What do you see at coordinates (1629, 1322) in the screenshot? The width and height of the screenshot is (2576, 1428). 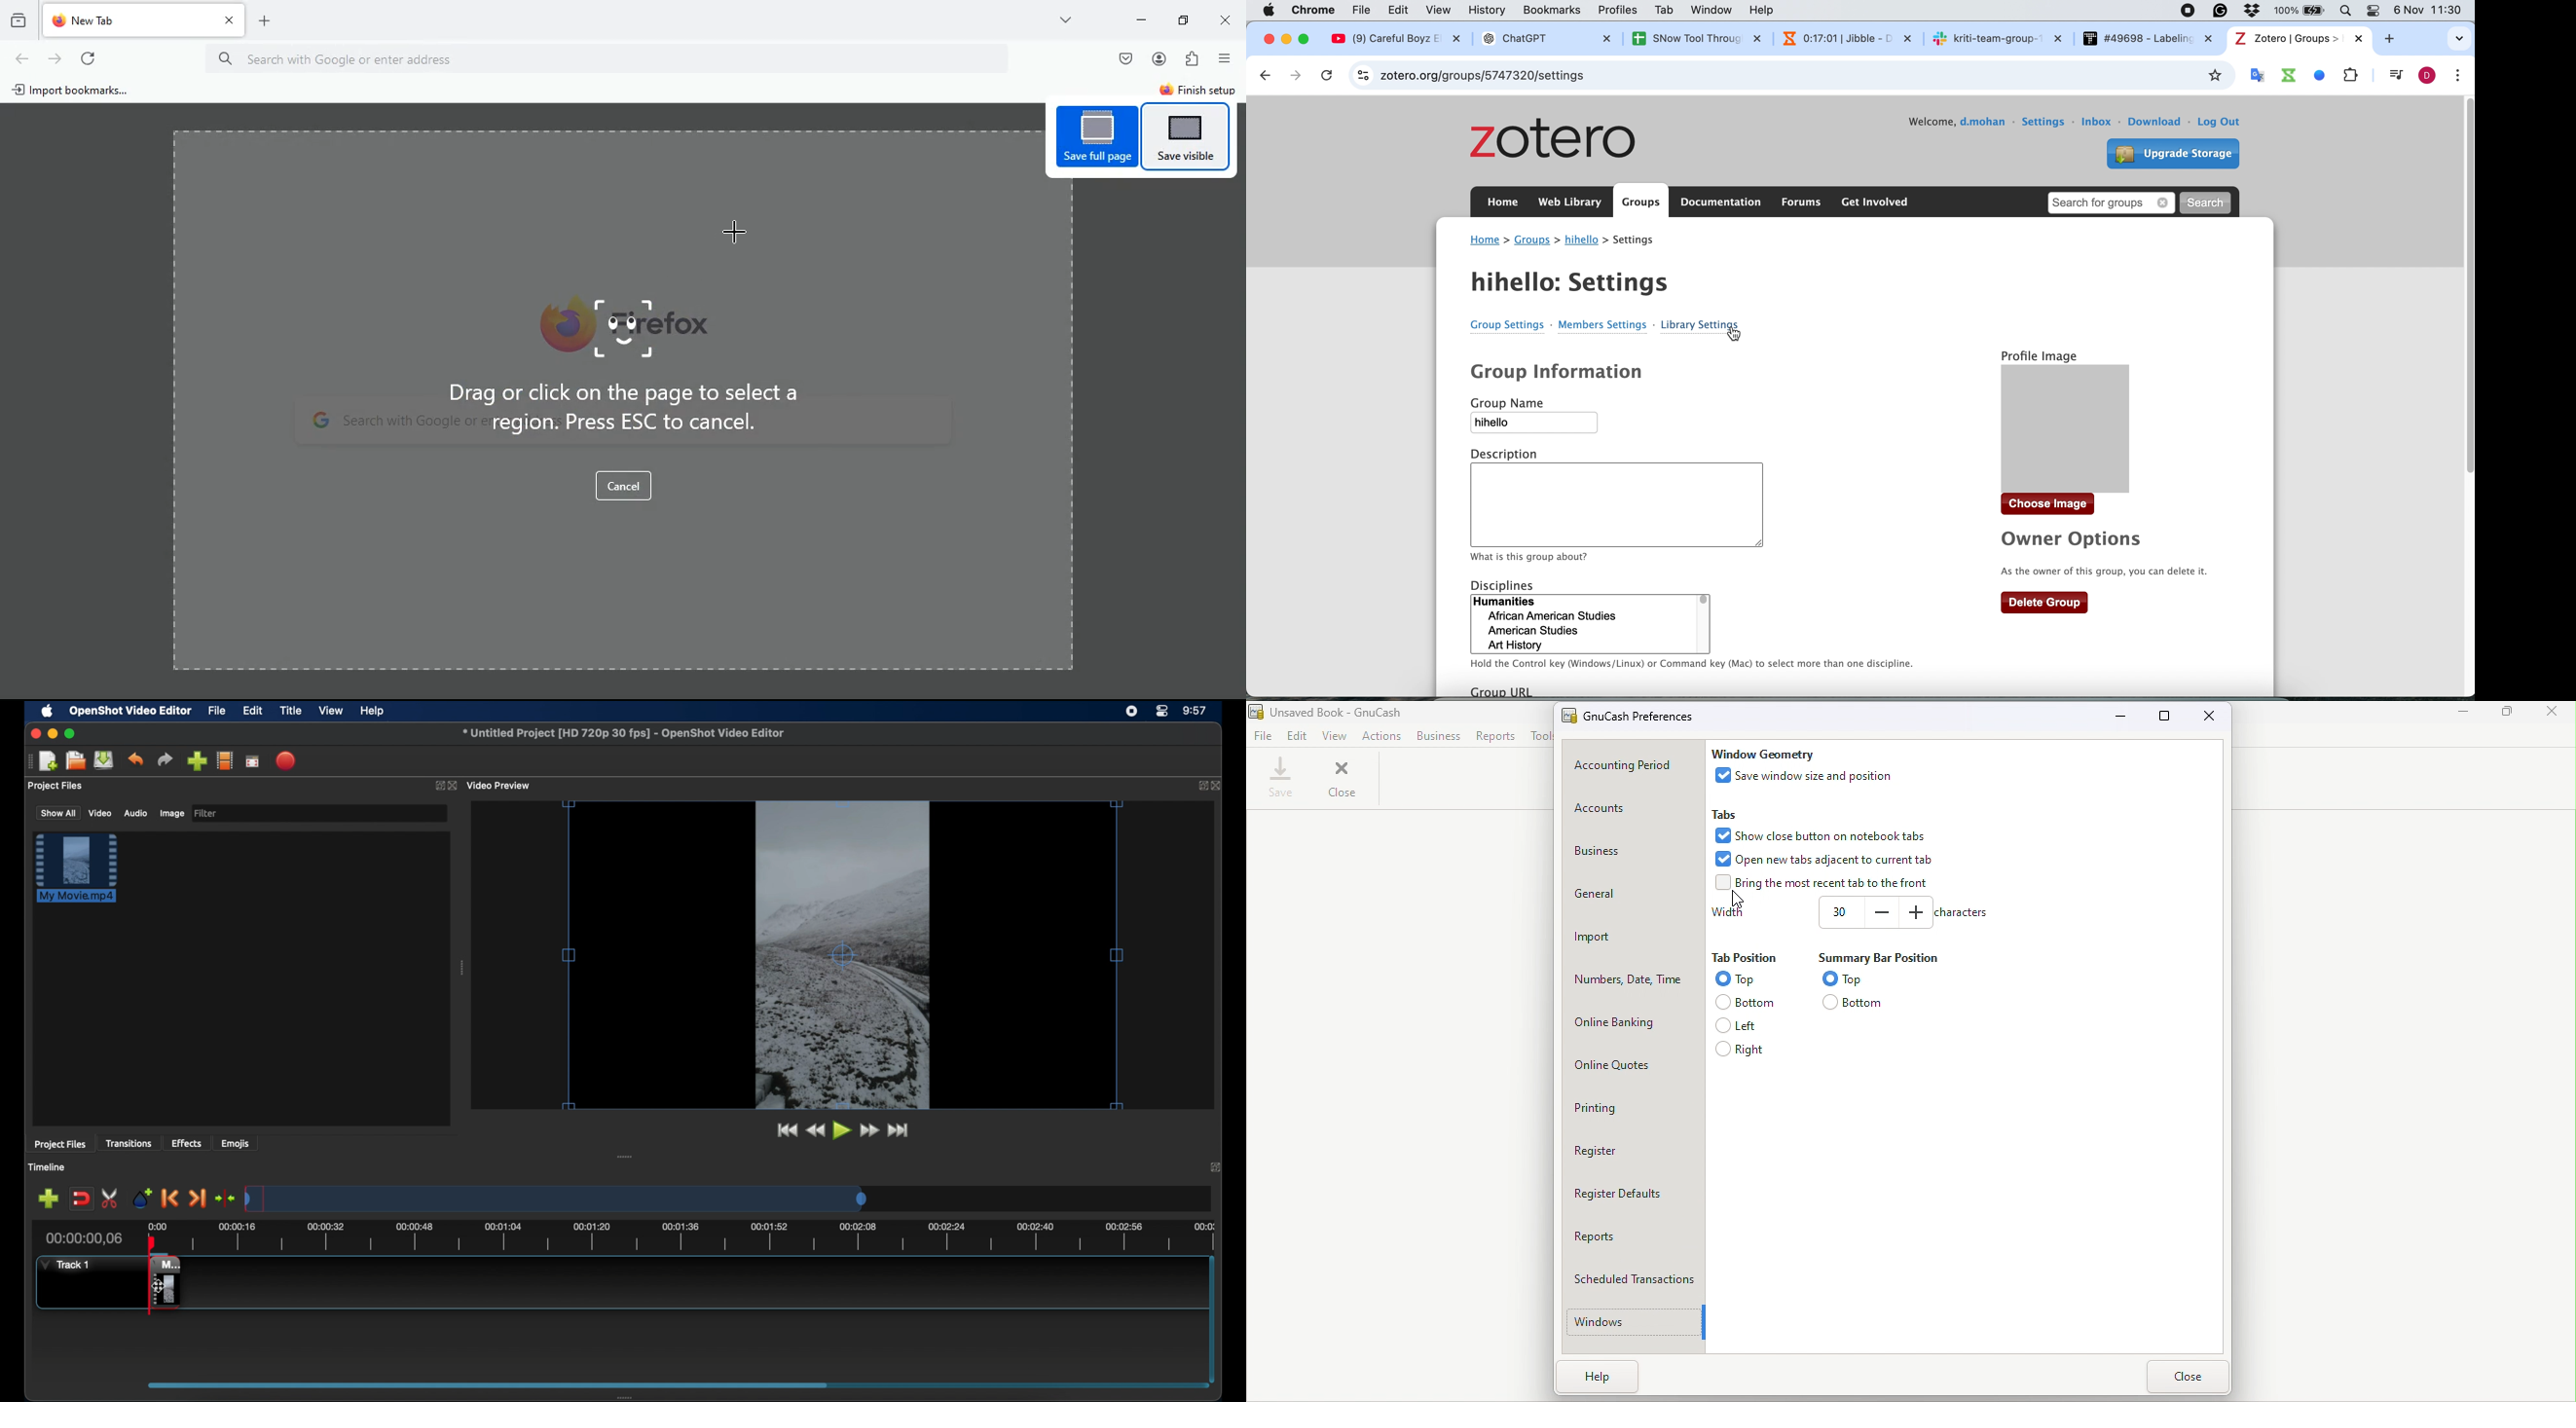 I see `Windows` at bounding box center [1629, 1322].